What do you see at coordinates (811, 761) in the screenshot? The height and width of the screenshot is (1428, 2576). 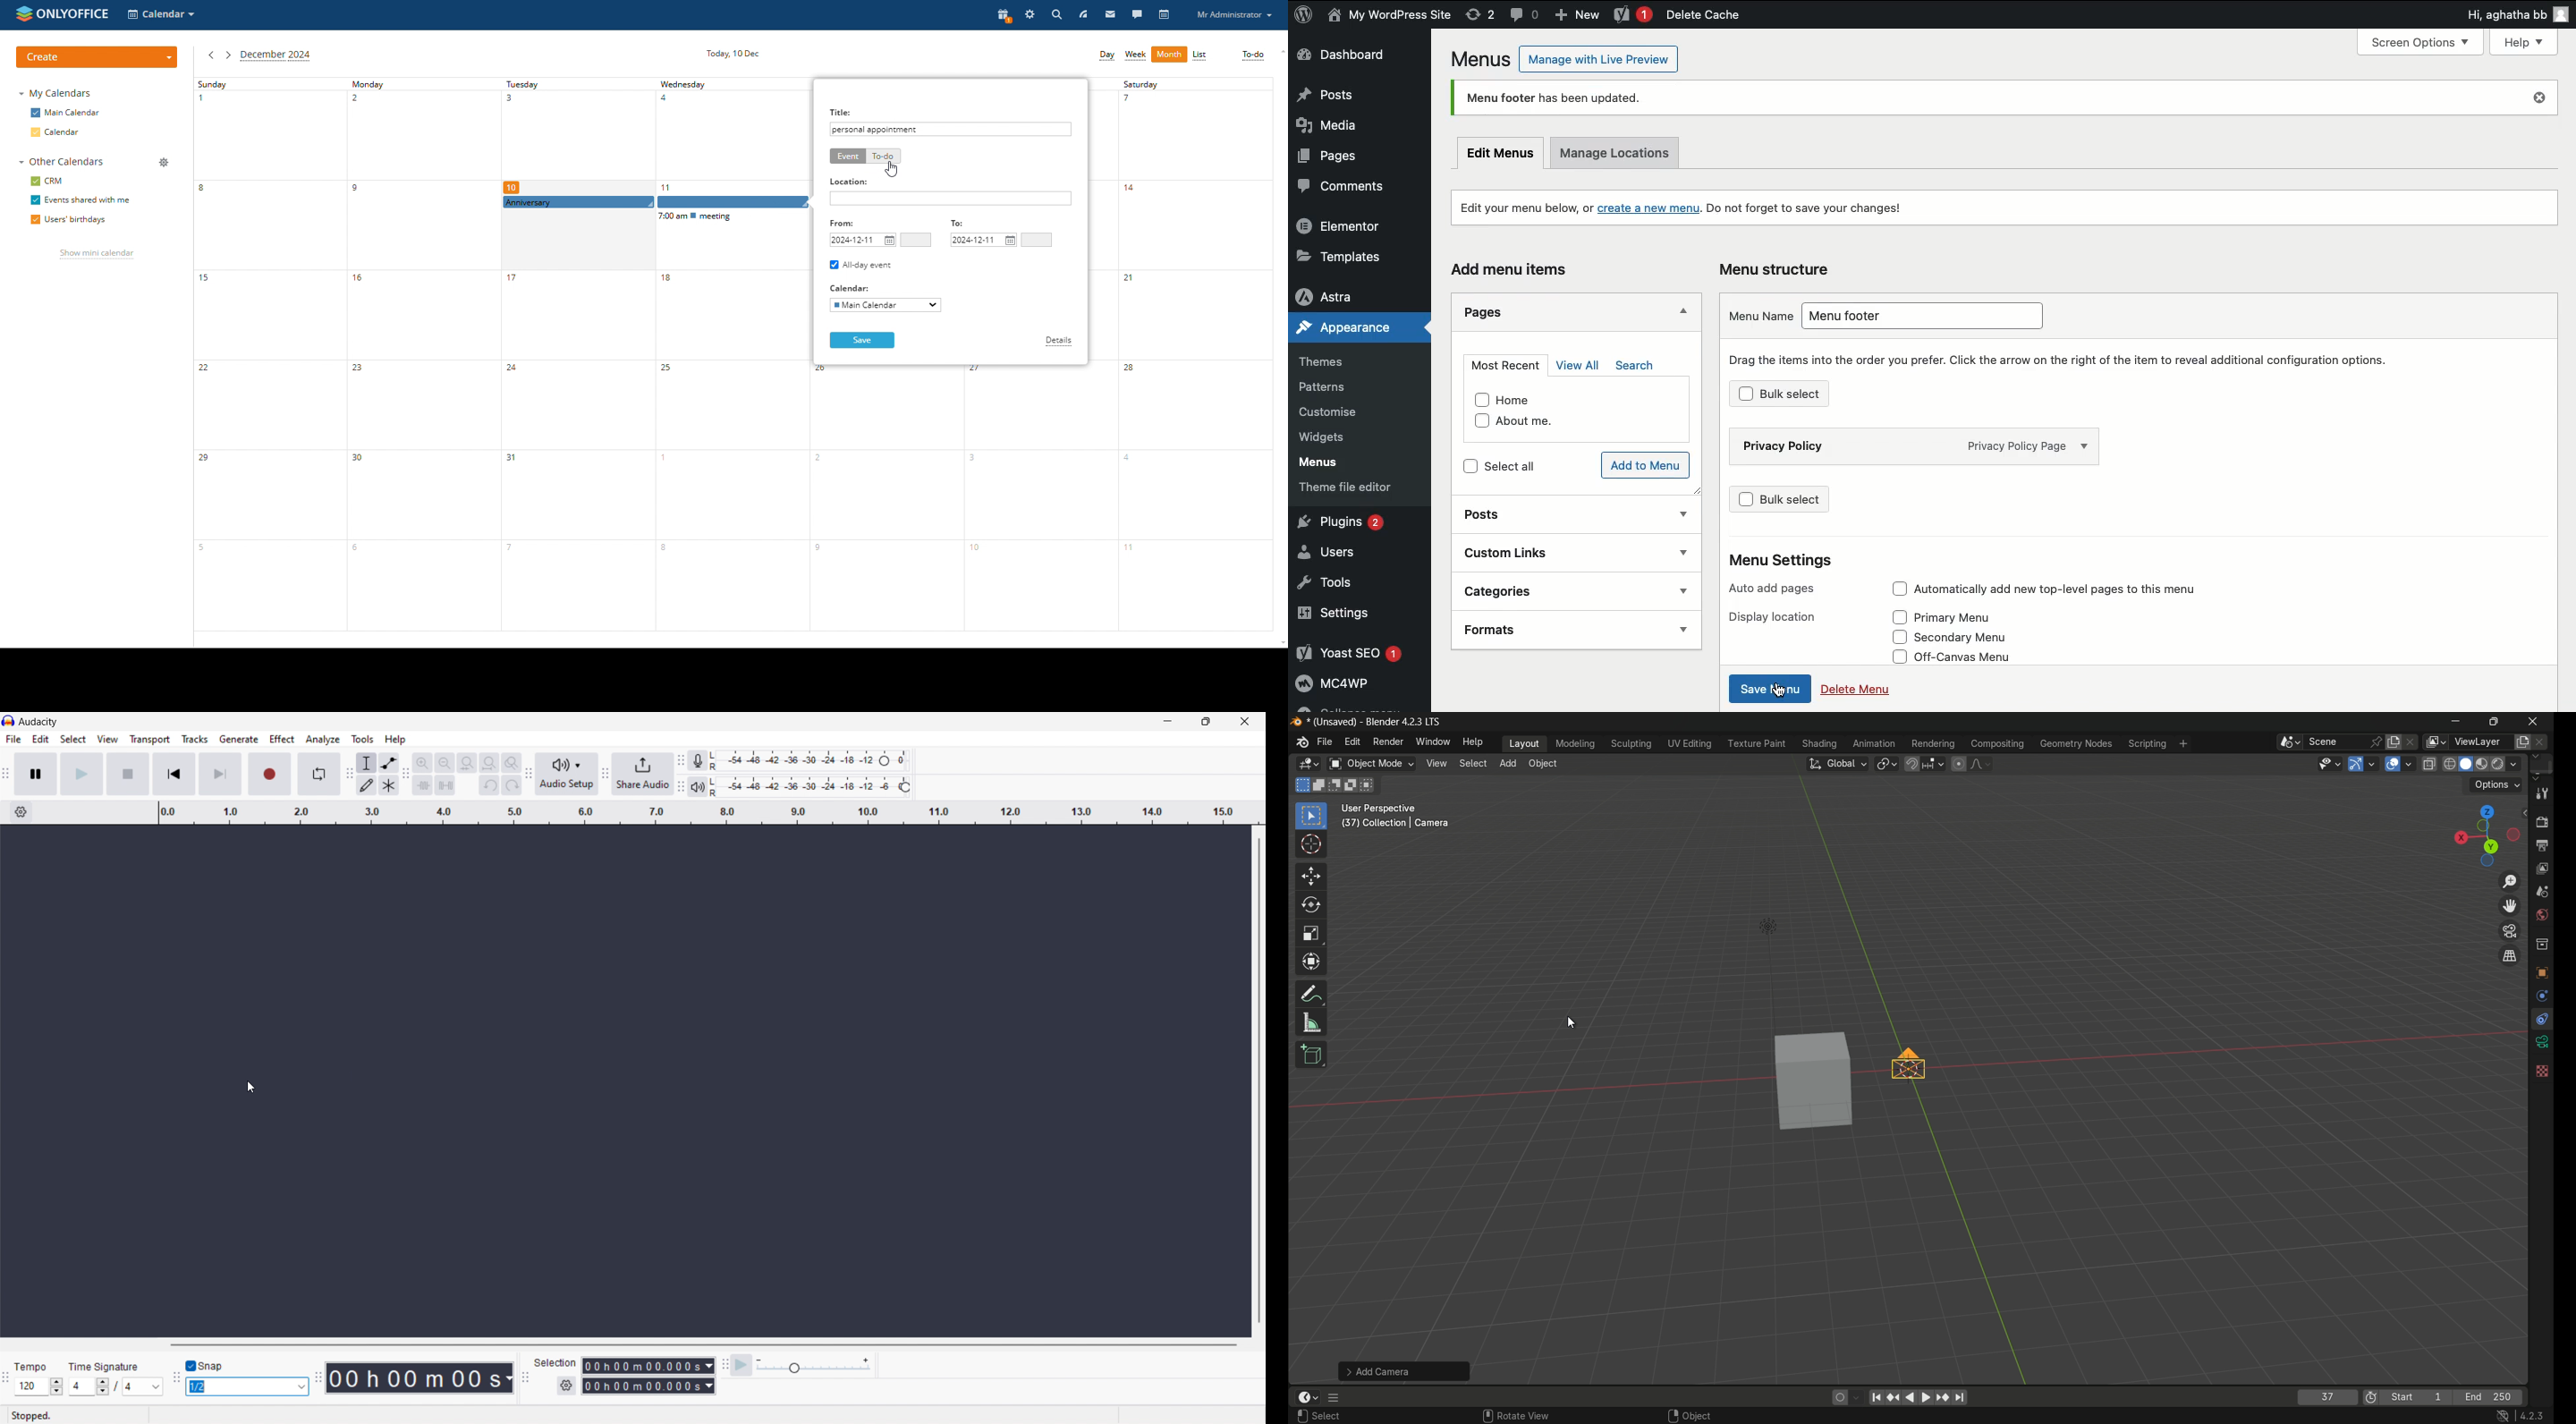 I see `recording level meter` at bounding box center [811, 761].